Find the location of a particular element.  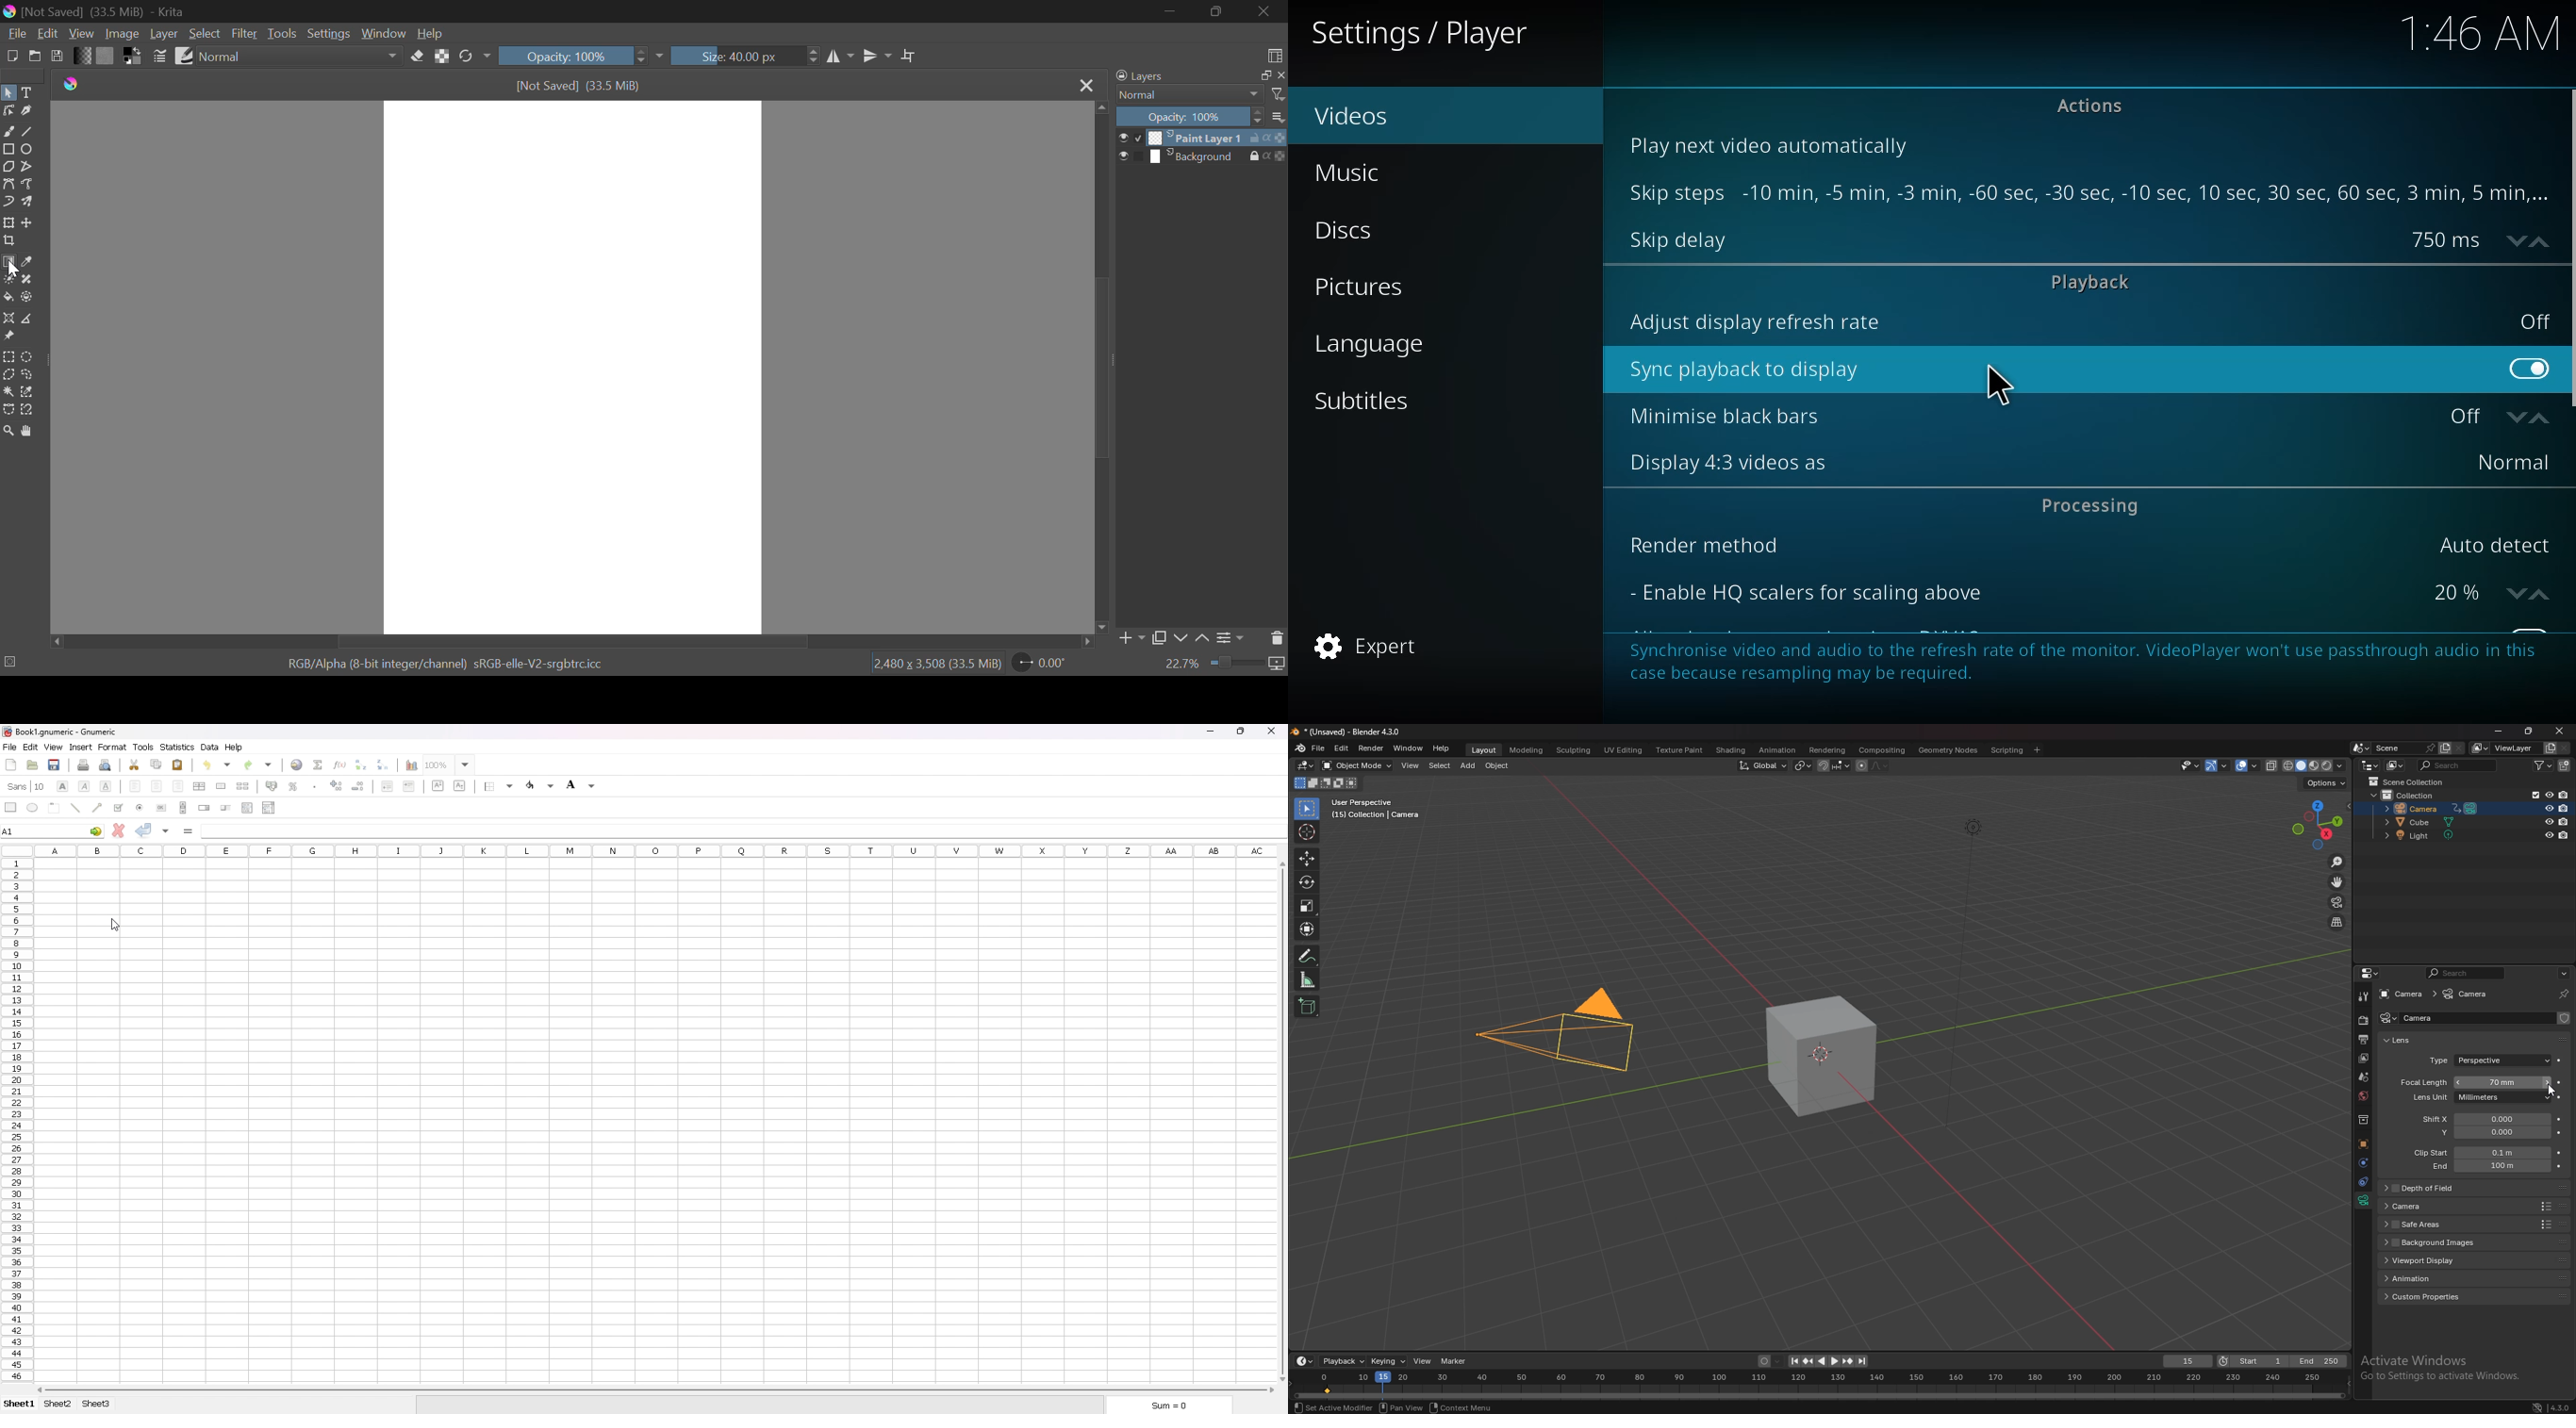

animate property is located at coordinates (2560, 1098).